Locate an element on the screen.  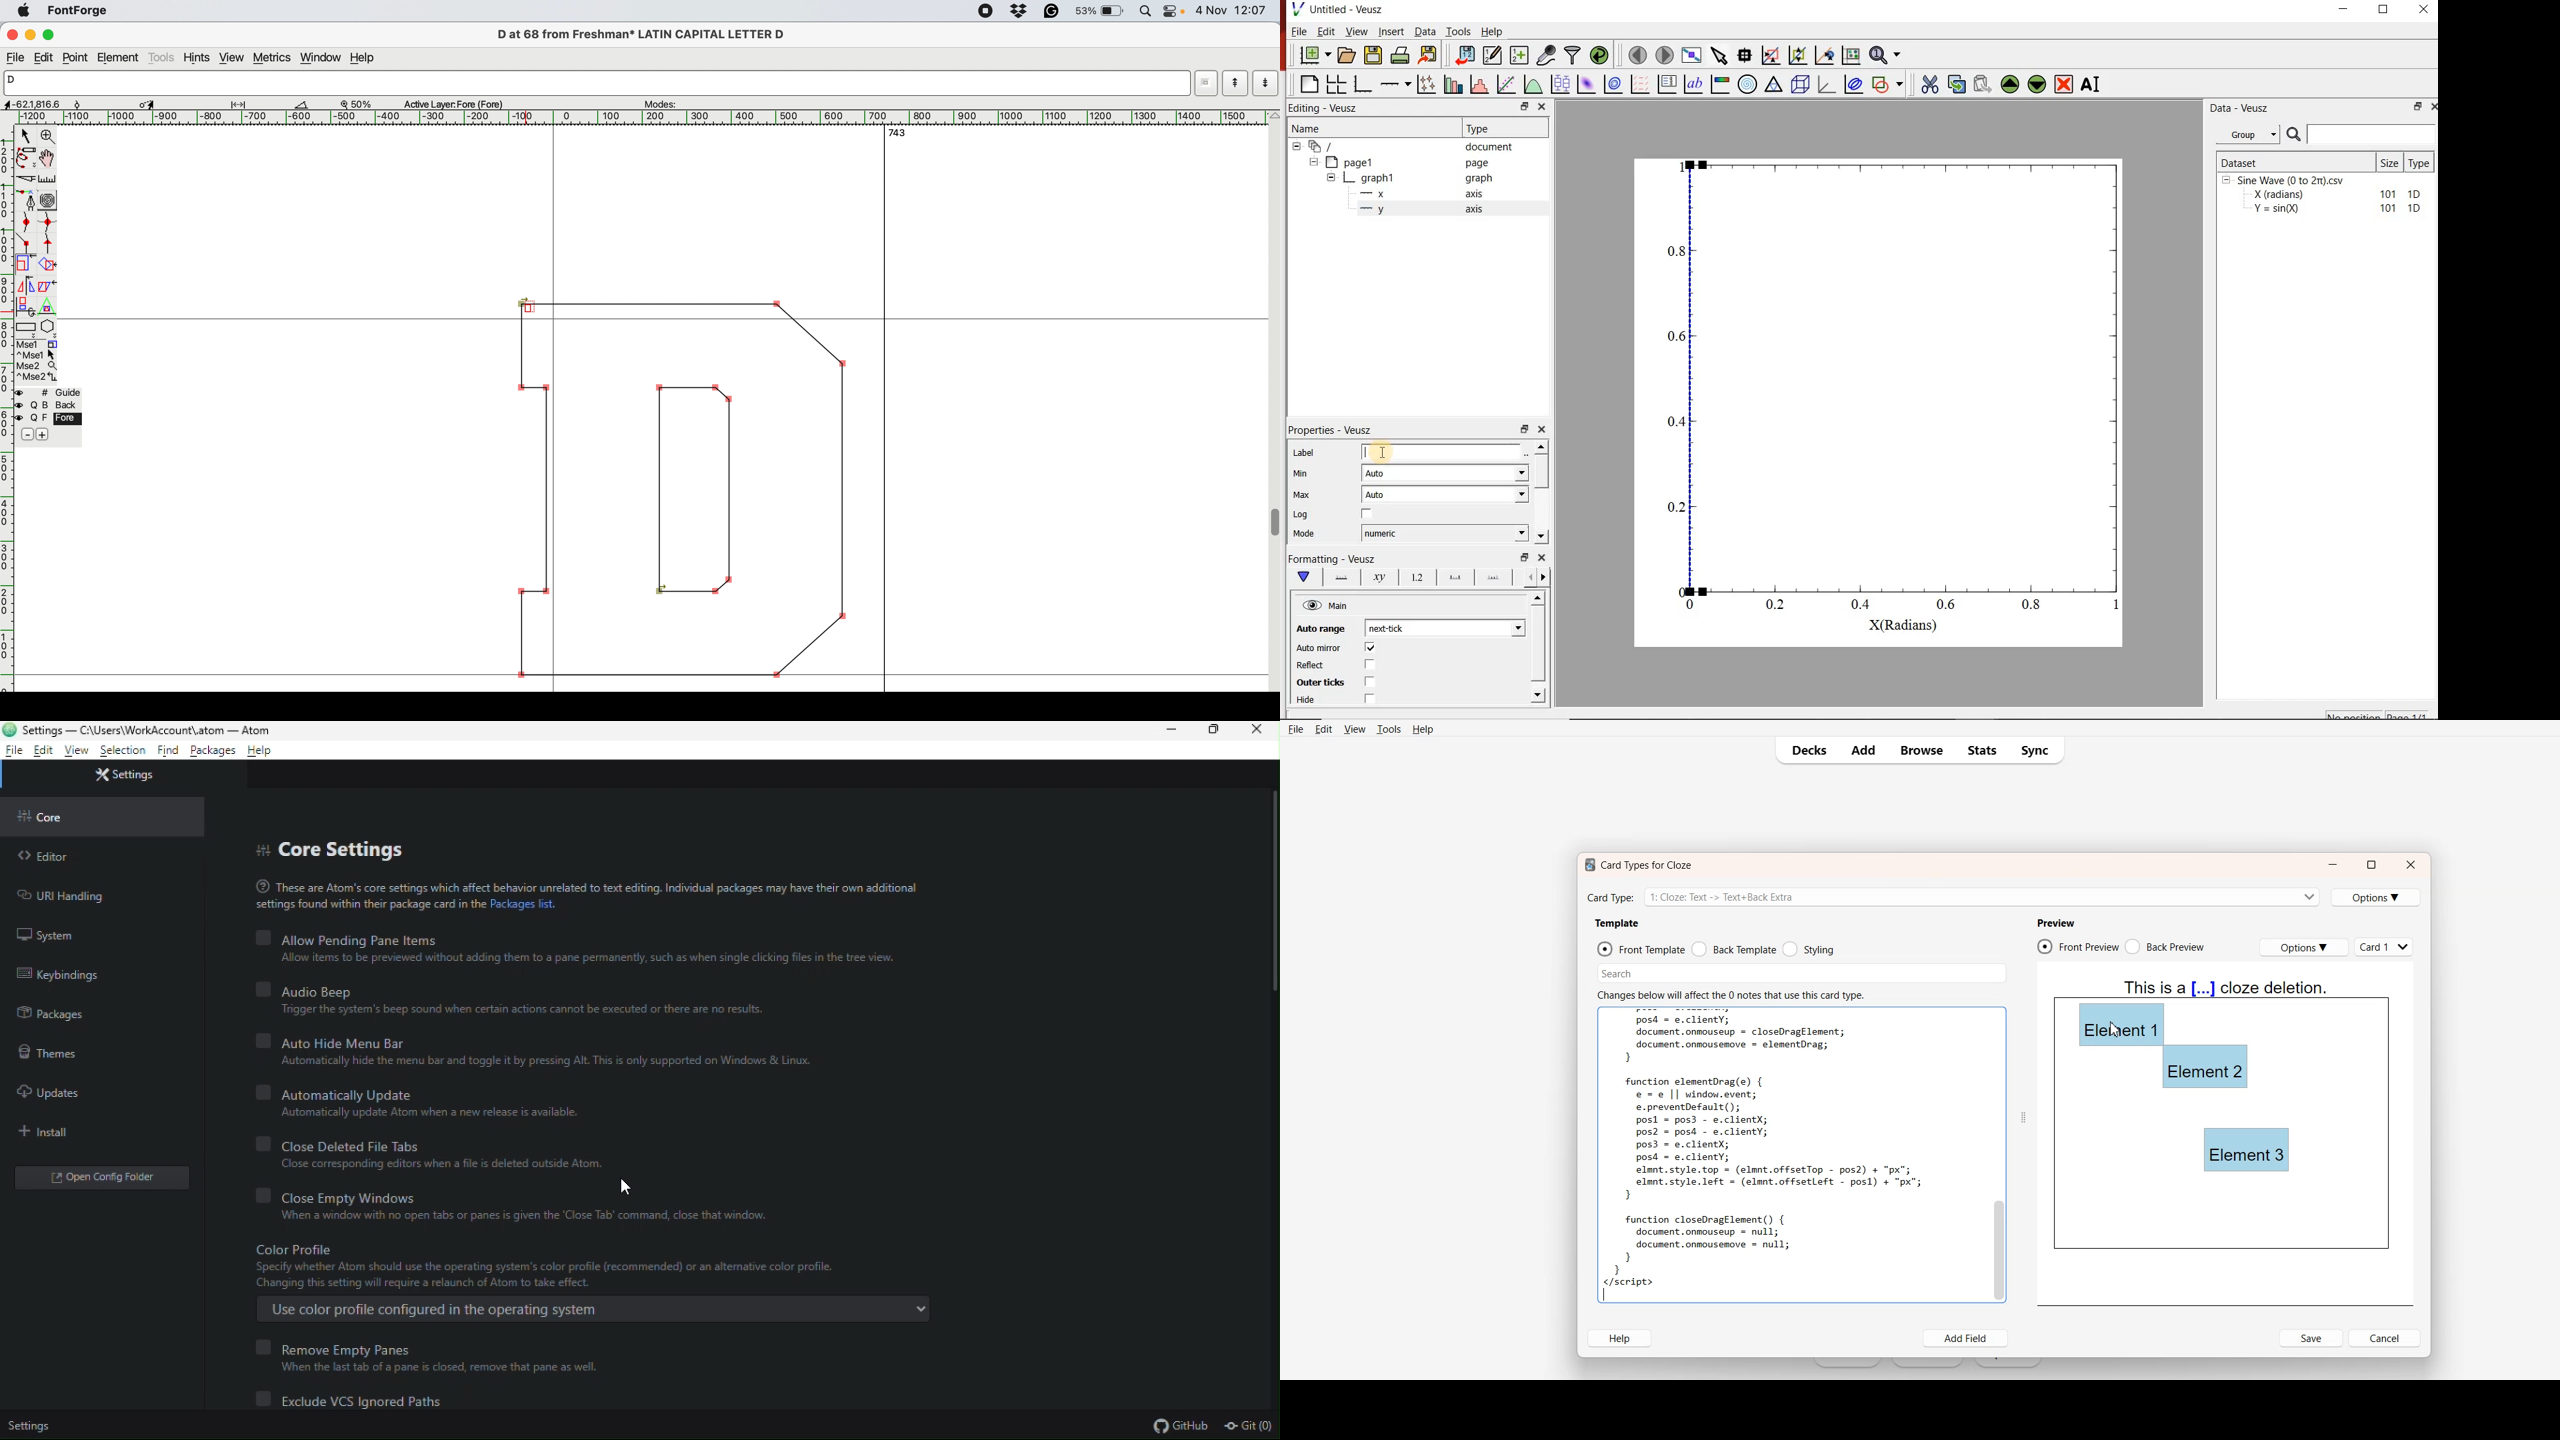
git is located at coordinates (1250, 1427).